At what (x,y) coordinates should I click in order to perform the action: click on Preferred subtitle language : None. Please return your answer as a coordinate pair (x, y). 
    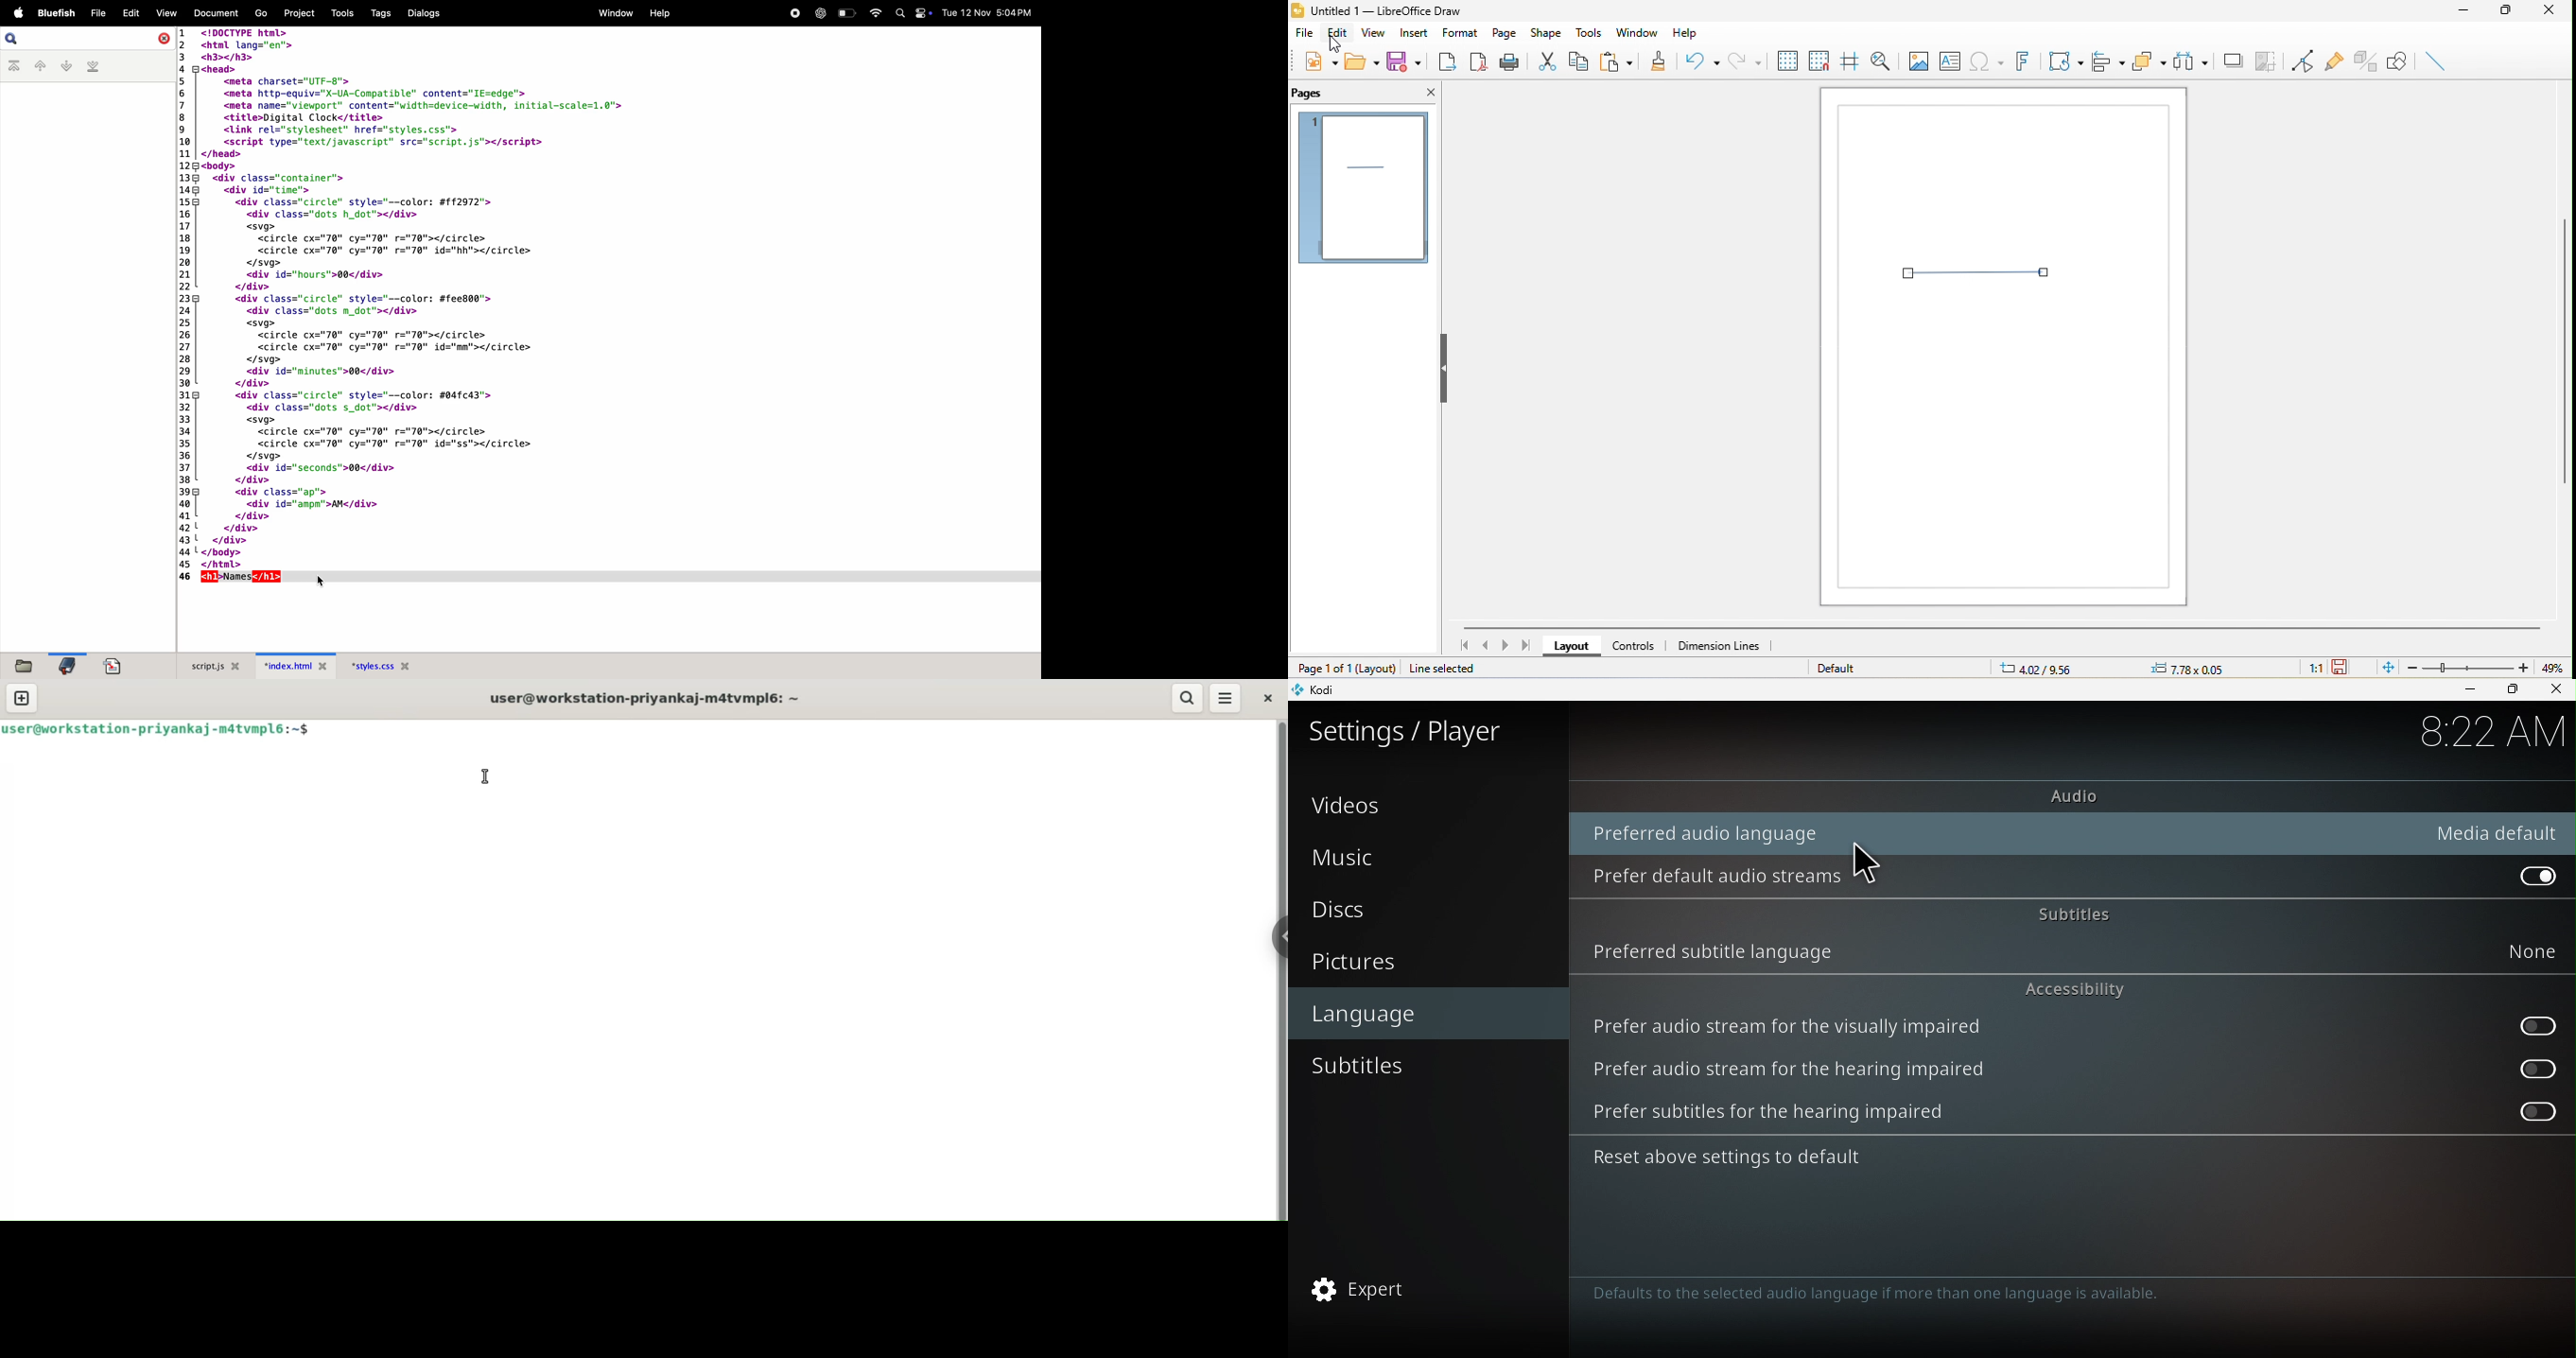
    Looking at the image, I should click on (2067, 951).